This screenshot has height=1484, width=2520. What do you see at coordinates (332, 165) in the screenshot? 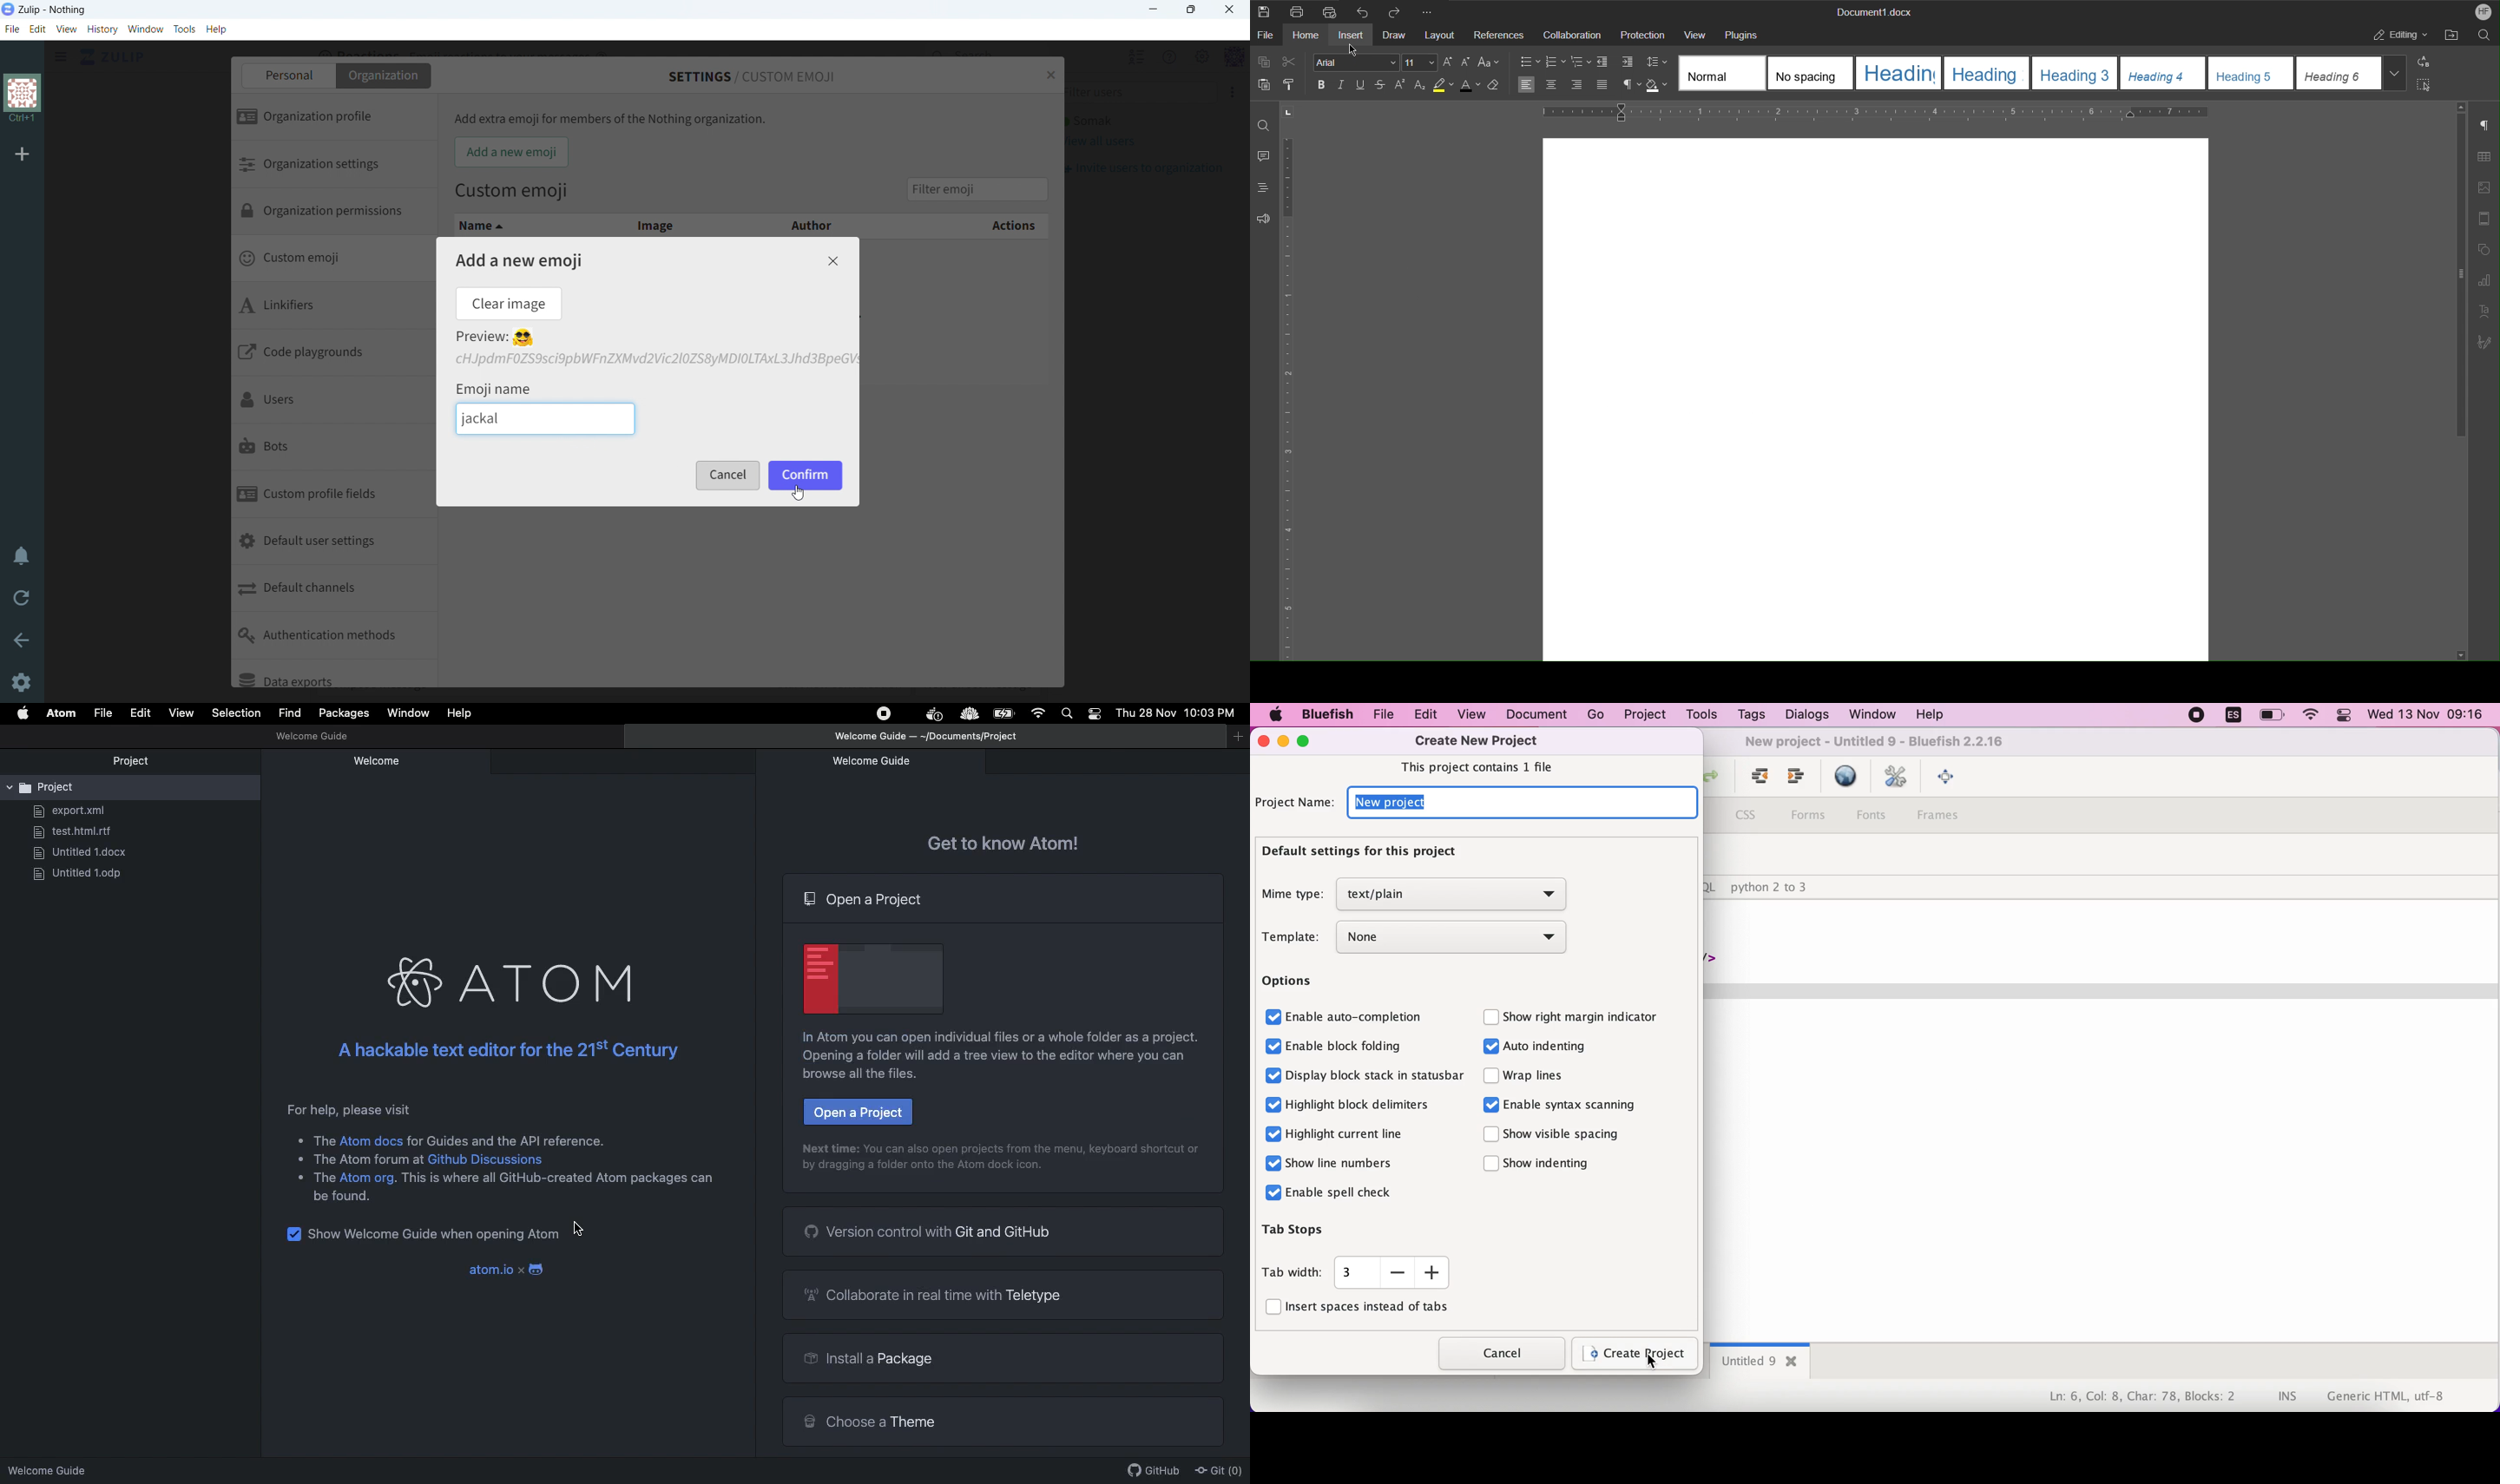
I see `organization settings` at bounding box center [332, 165].